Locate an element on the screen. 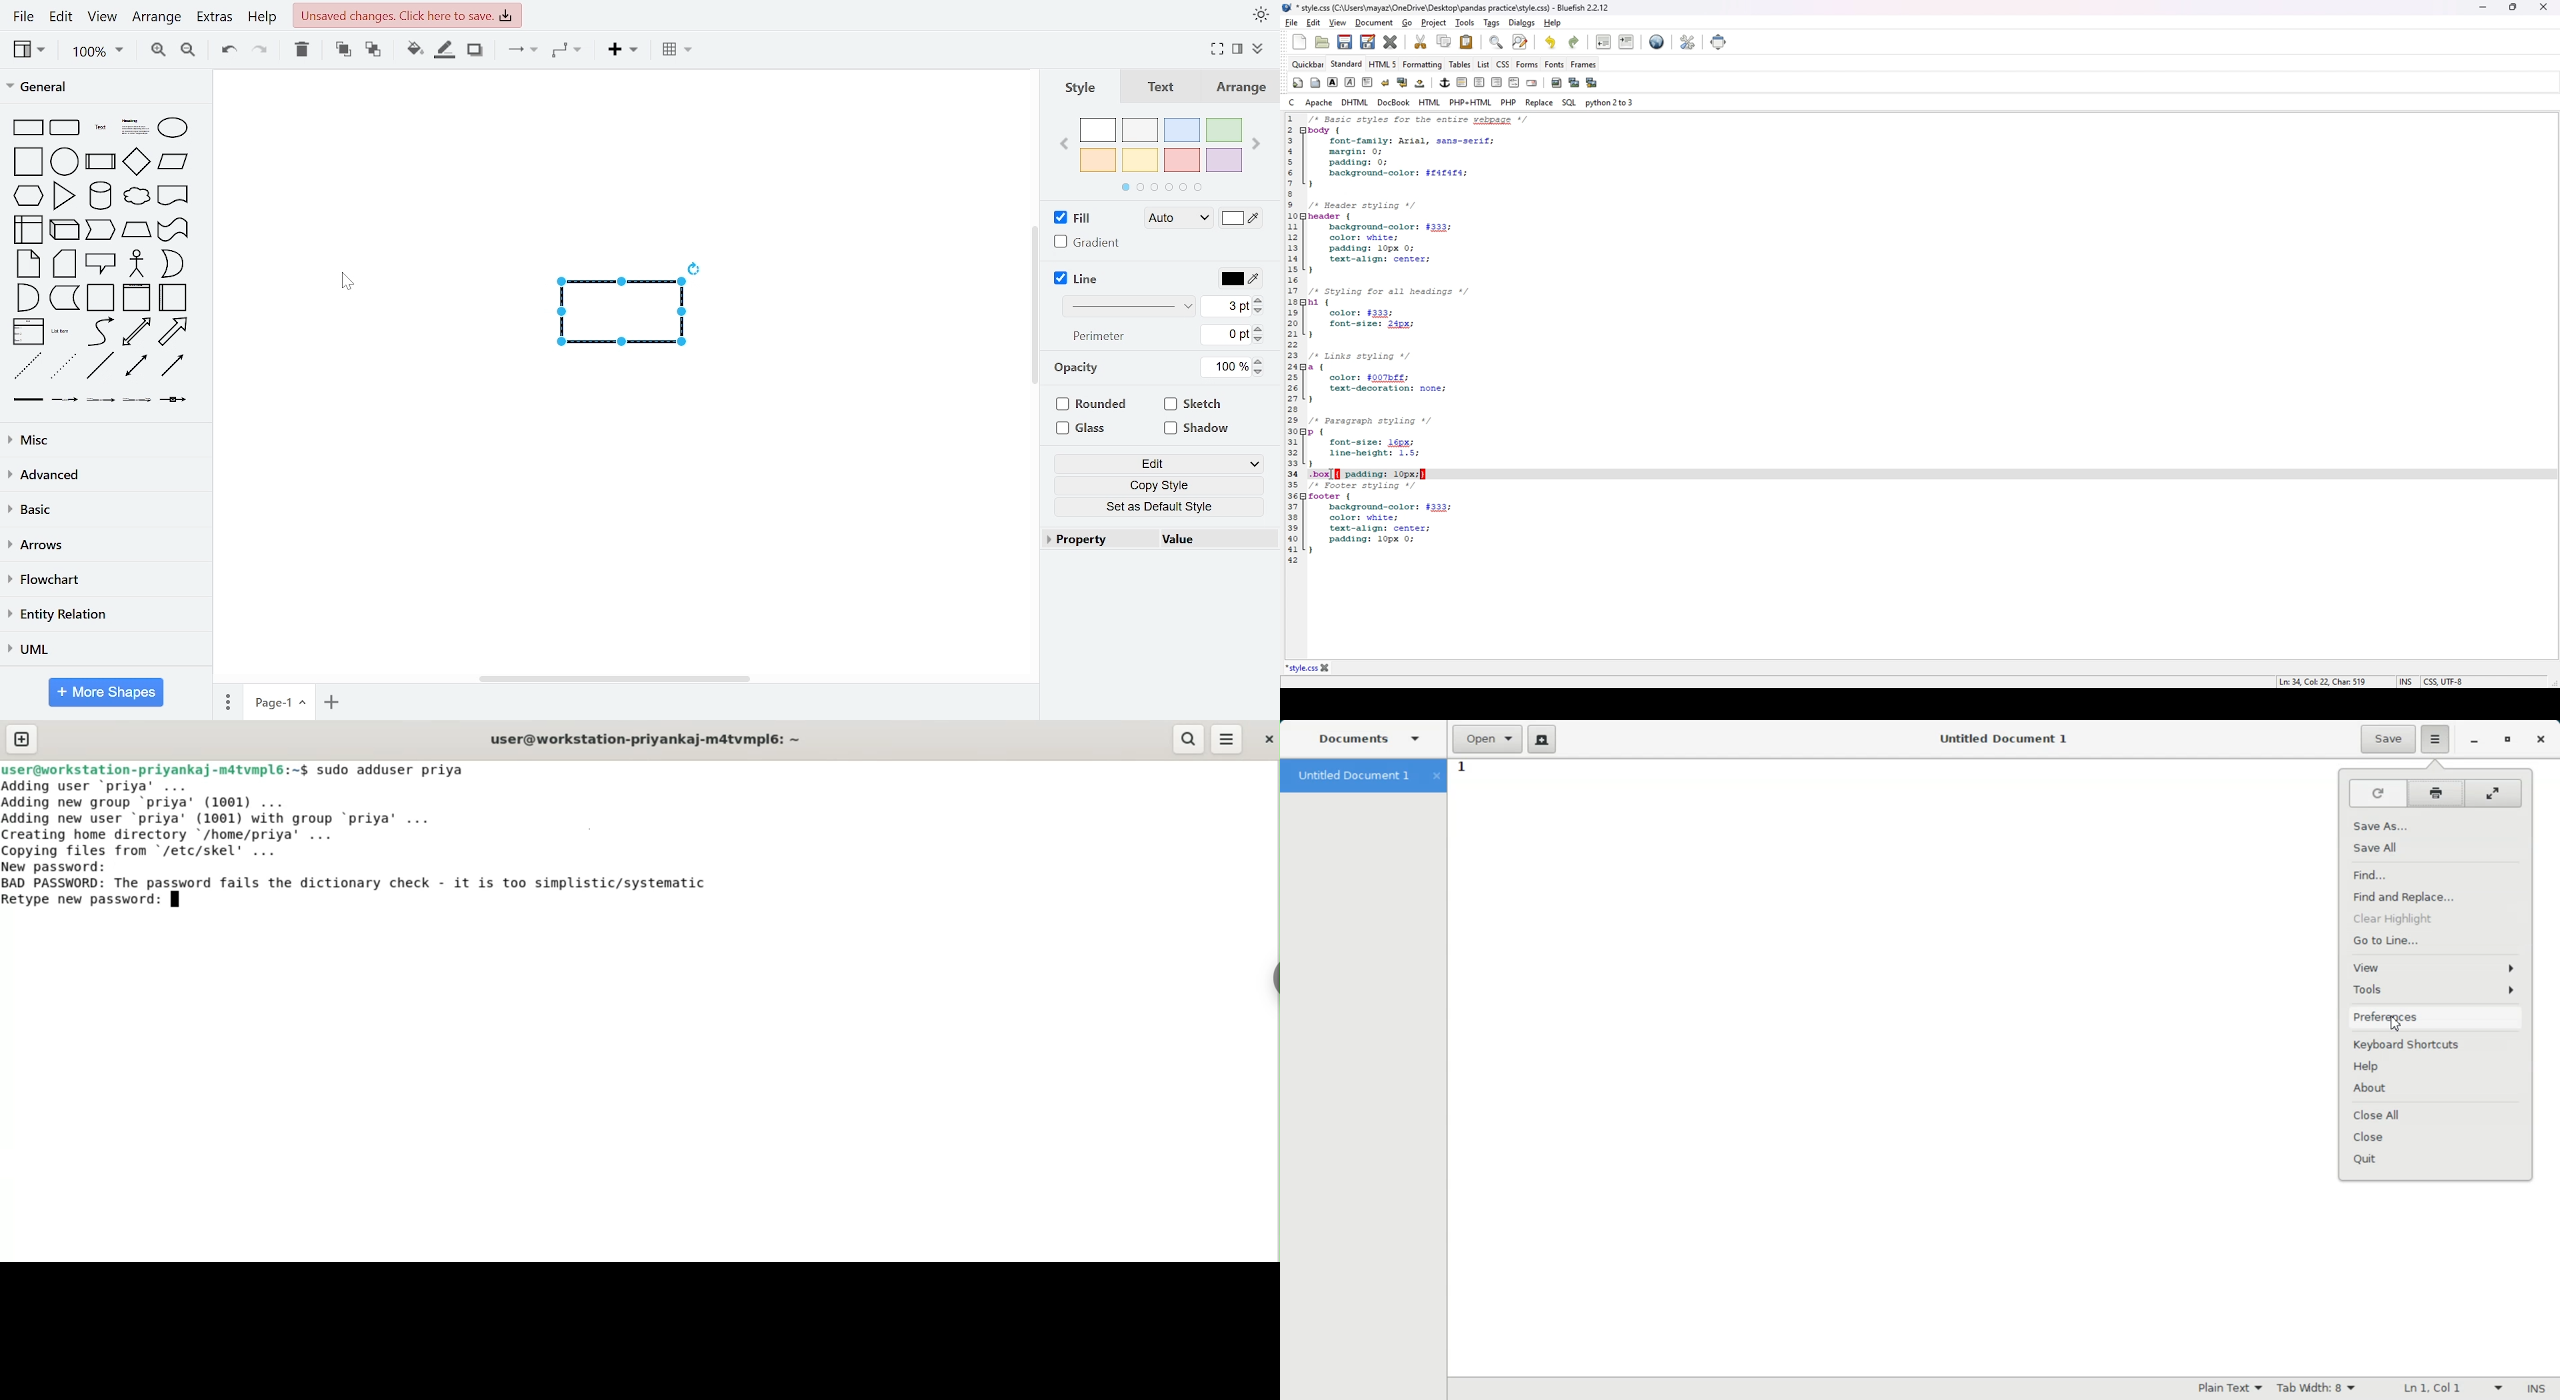 This screenshot has width=2576, height=1400. new is located at coordinates (1301, 41).